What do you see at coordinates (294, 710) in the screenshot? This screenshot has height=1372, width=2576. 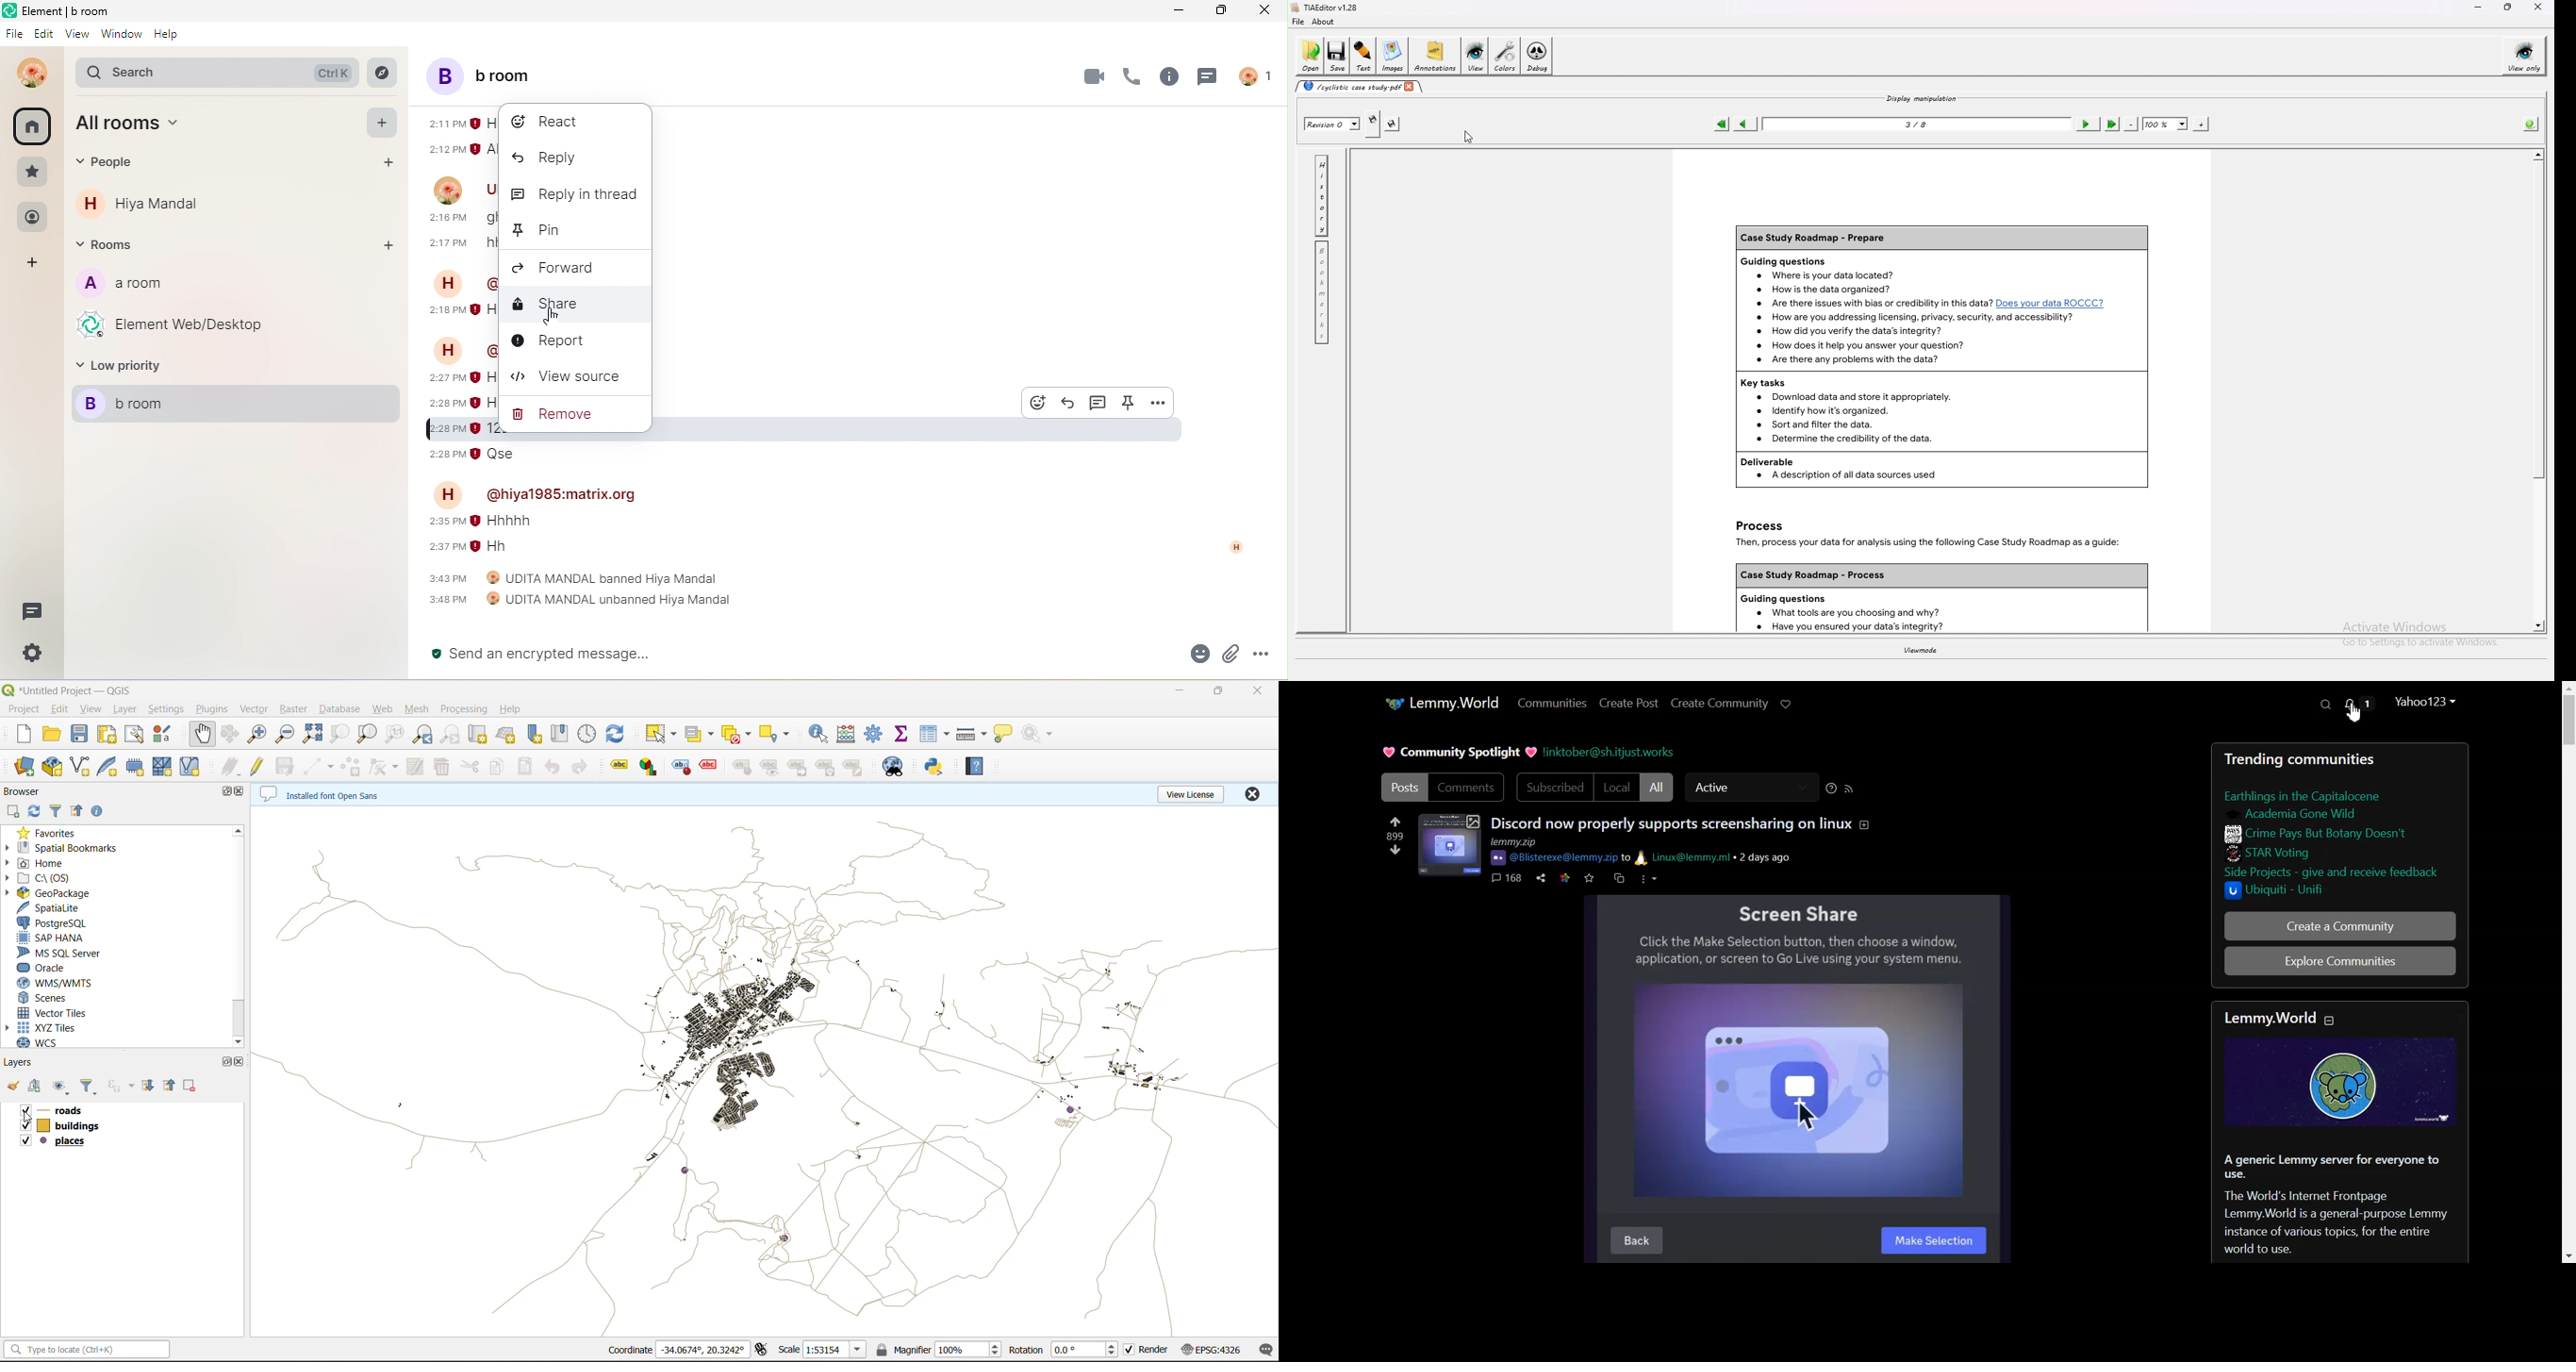 I see `raster` at bounding box center [294, 710].